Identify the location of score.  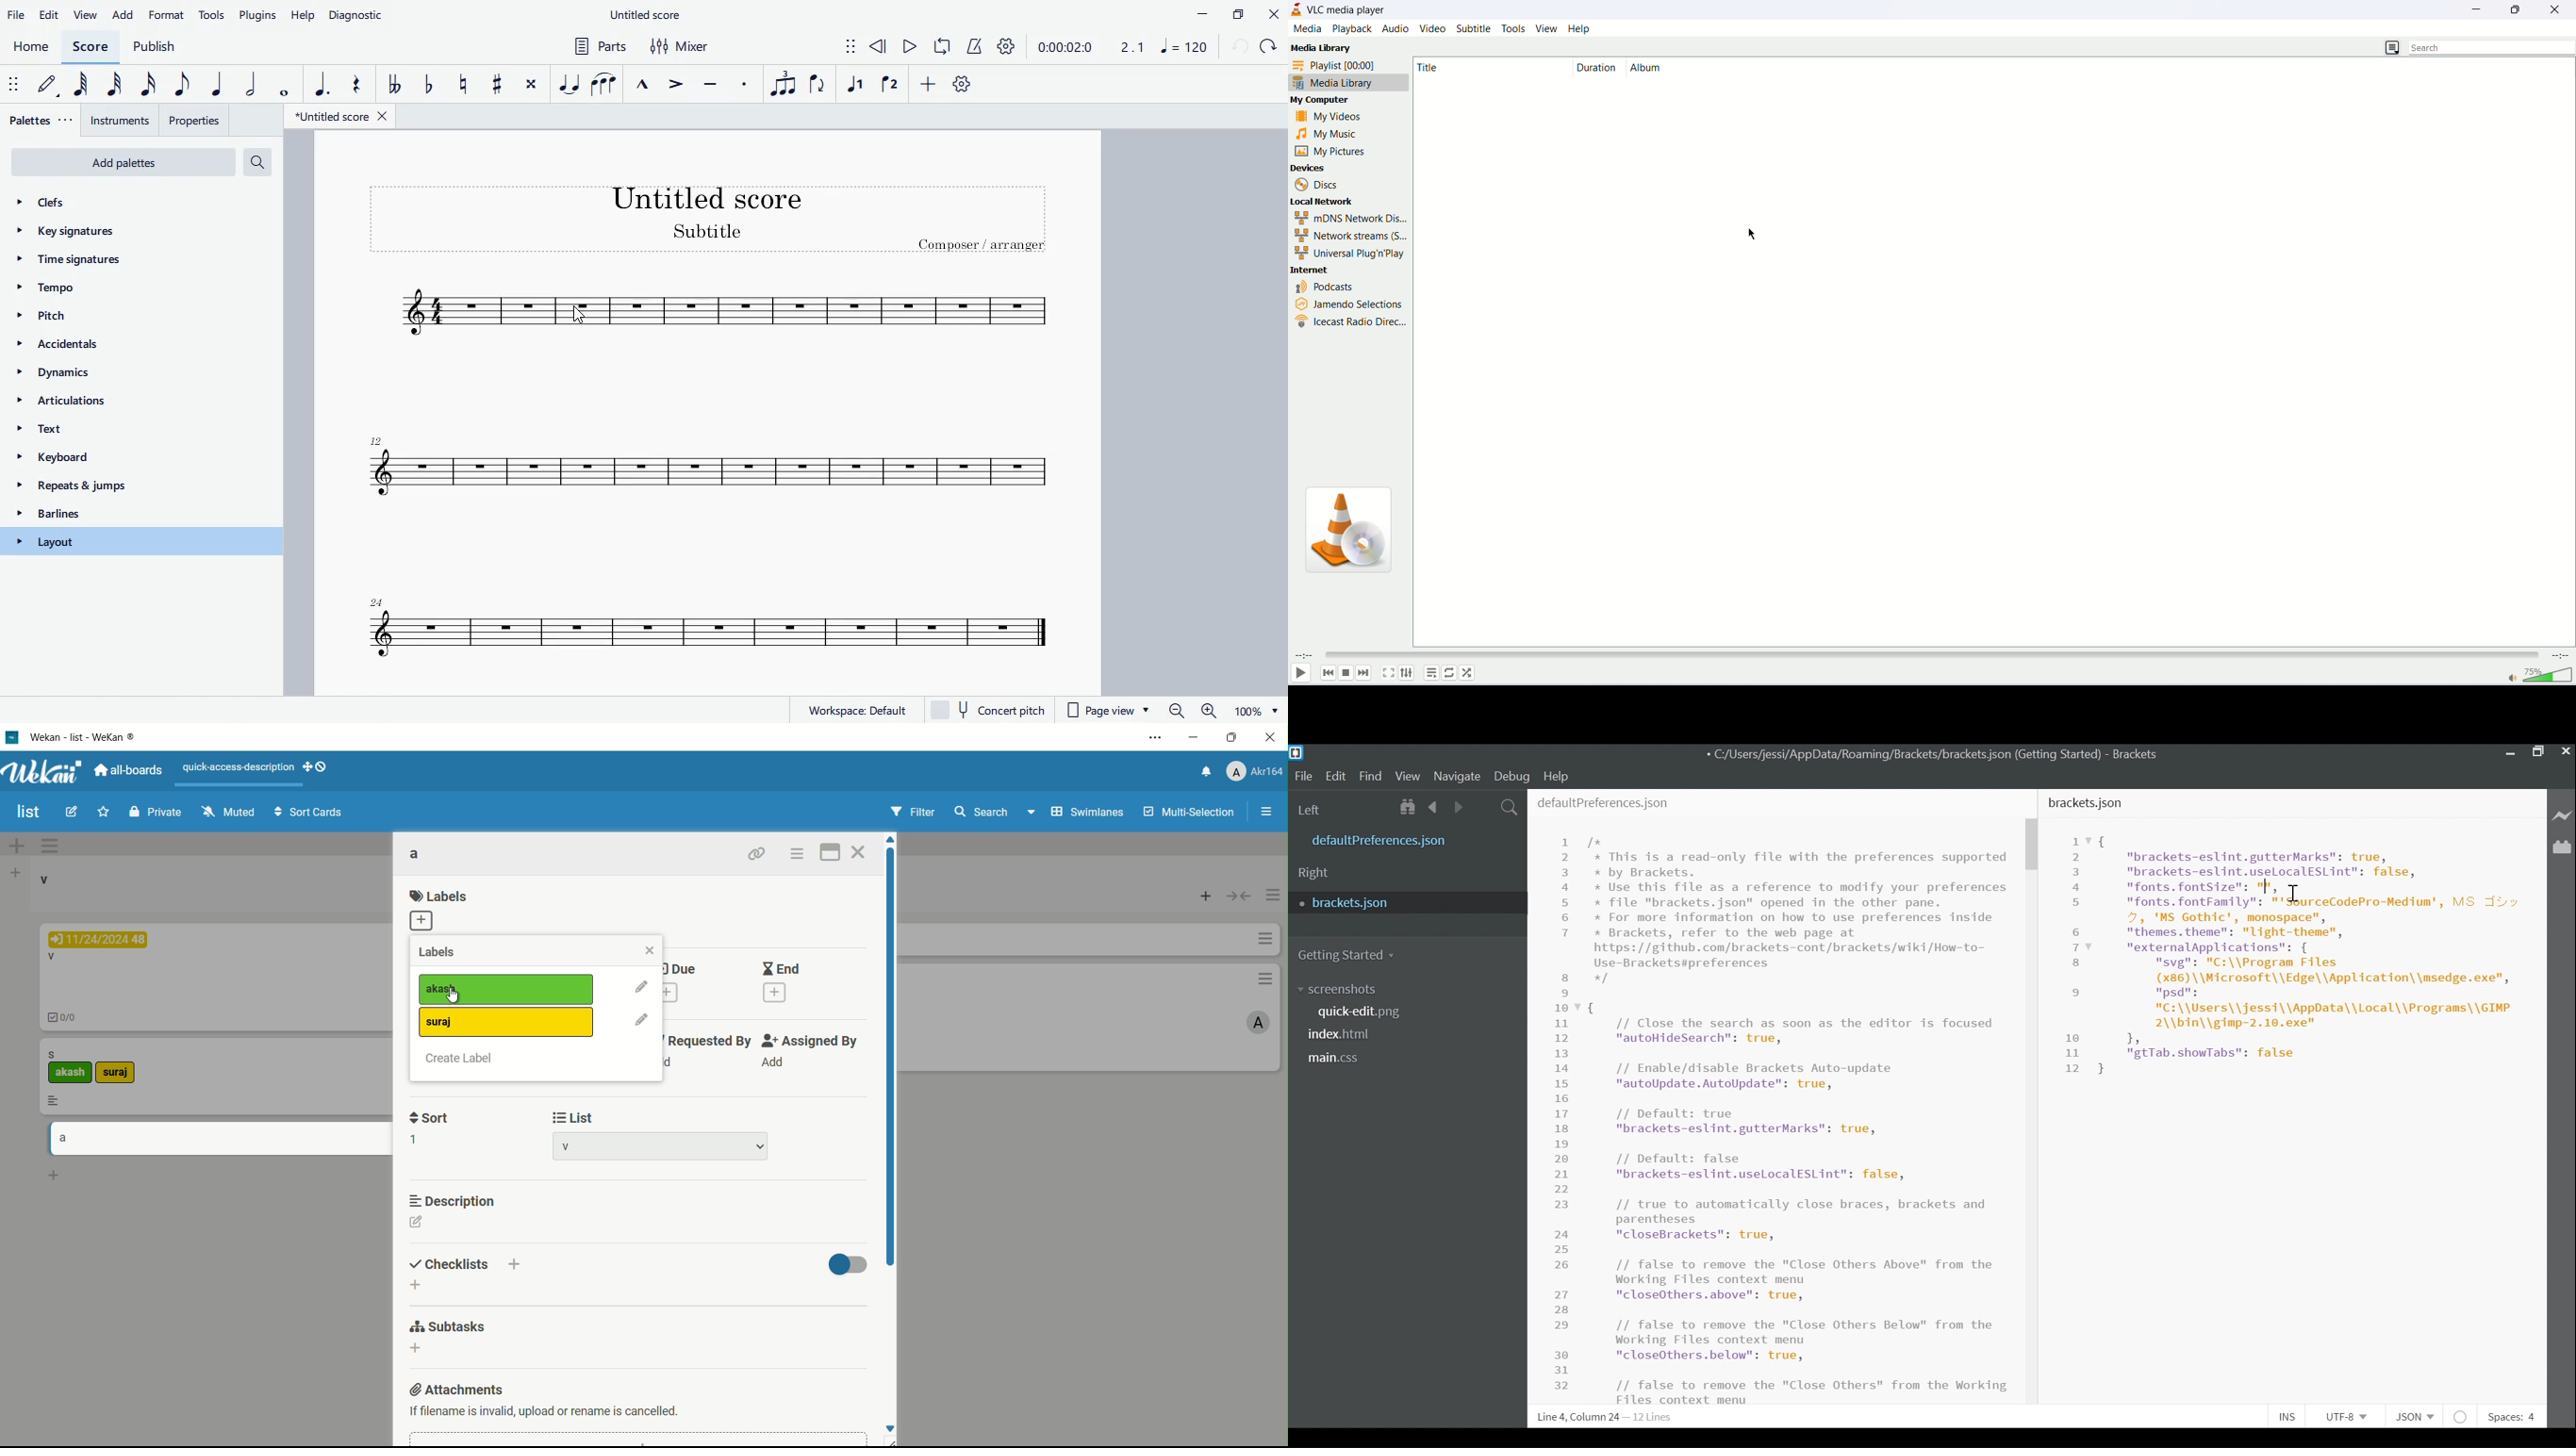
(93, 46).